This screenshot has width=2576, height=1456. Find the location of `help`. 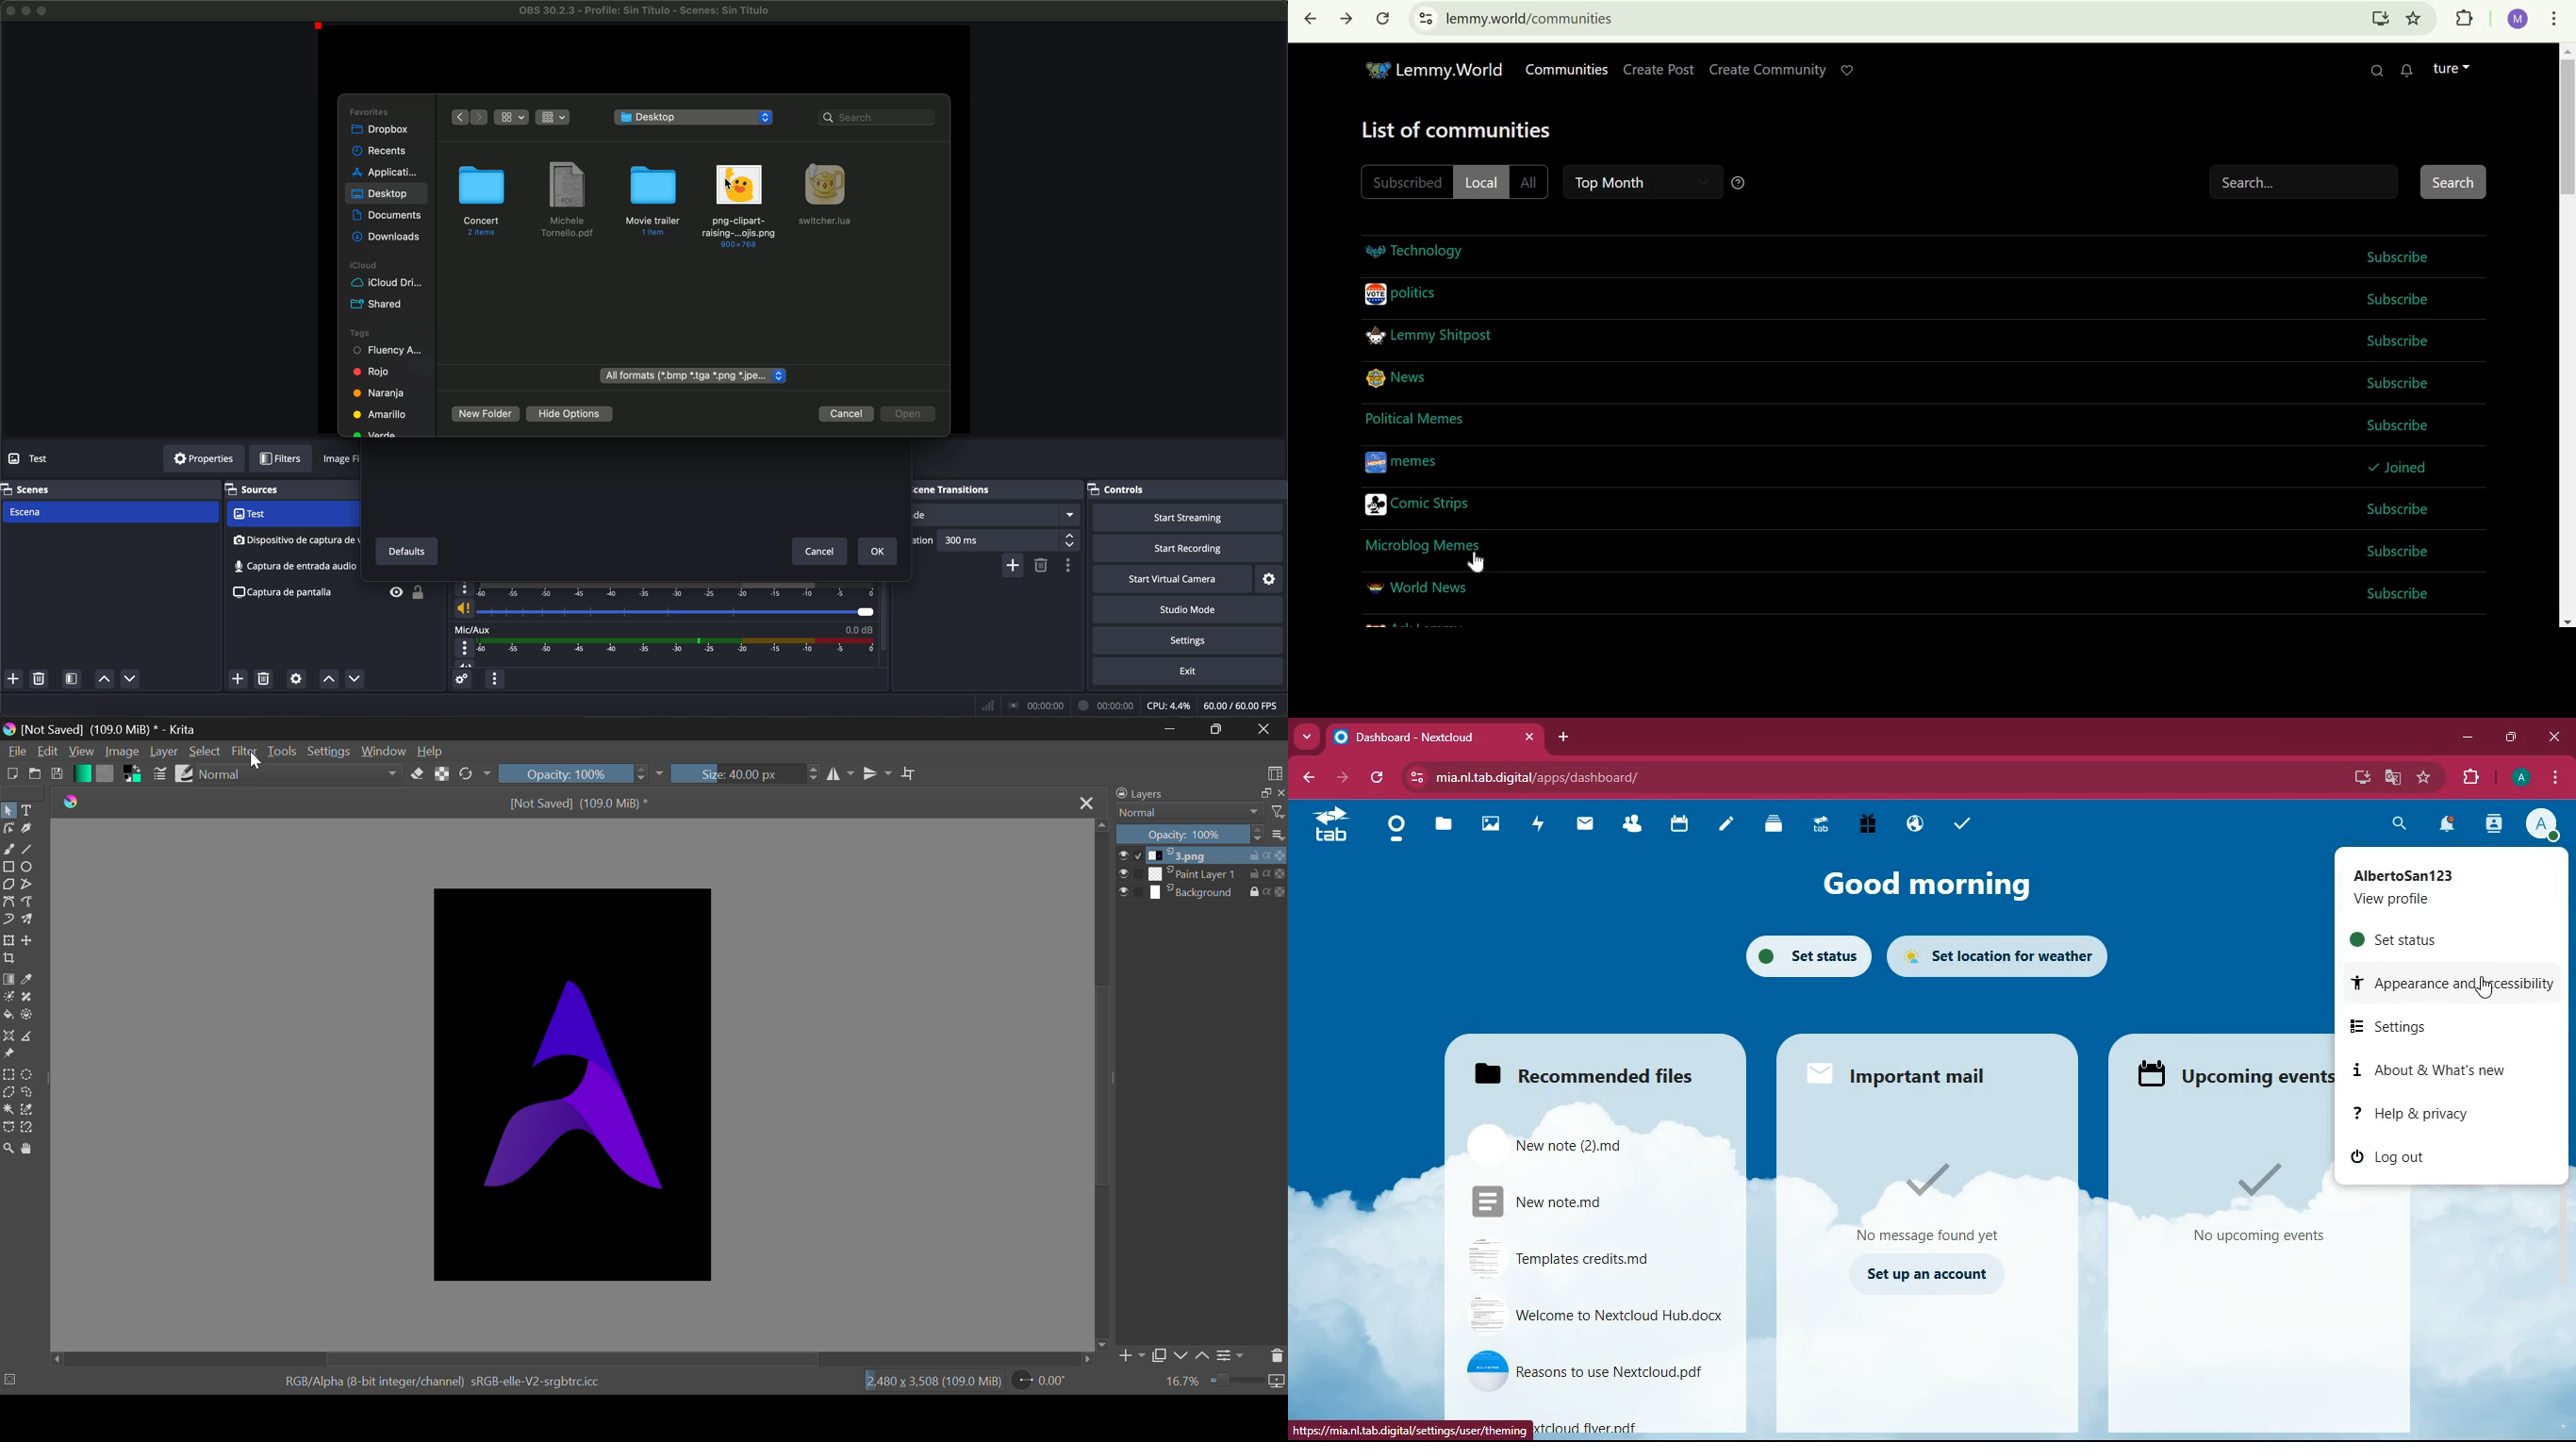

help is located at coordinates (2436, 1114).